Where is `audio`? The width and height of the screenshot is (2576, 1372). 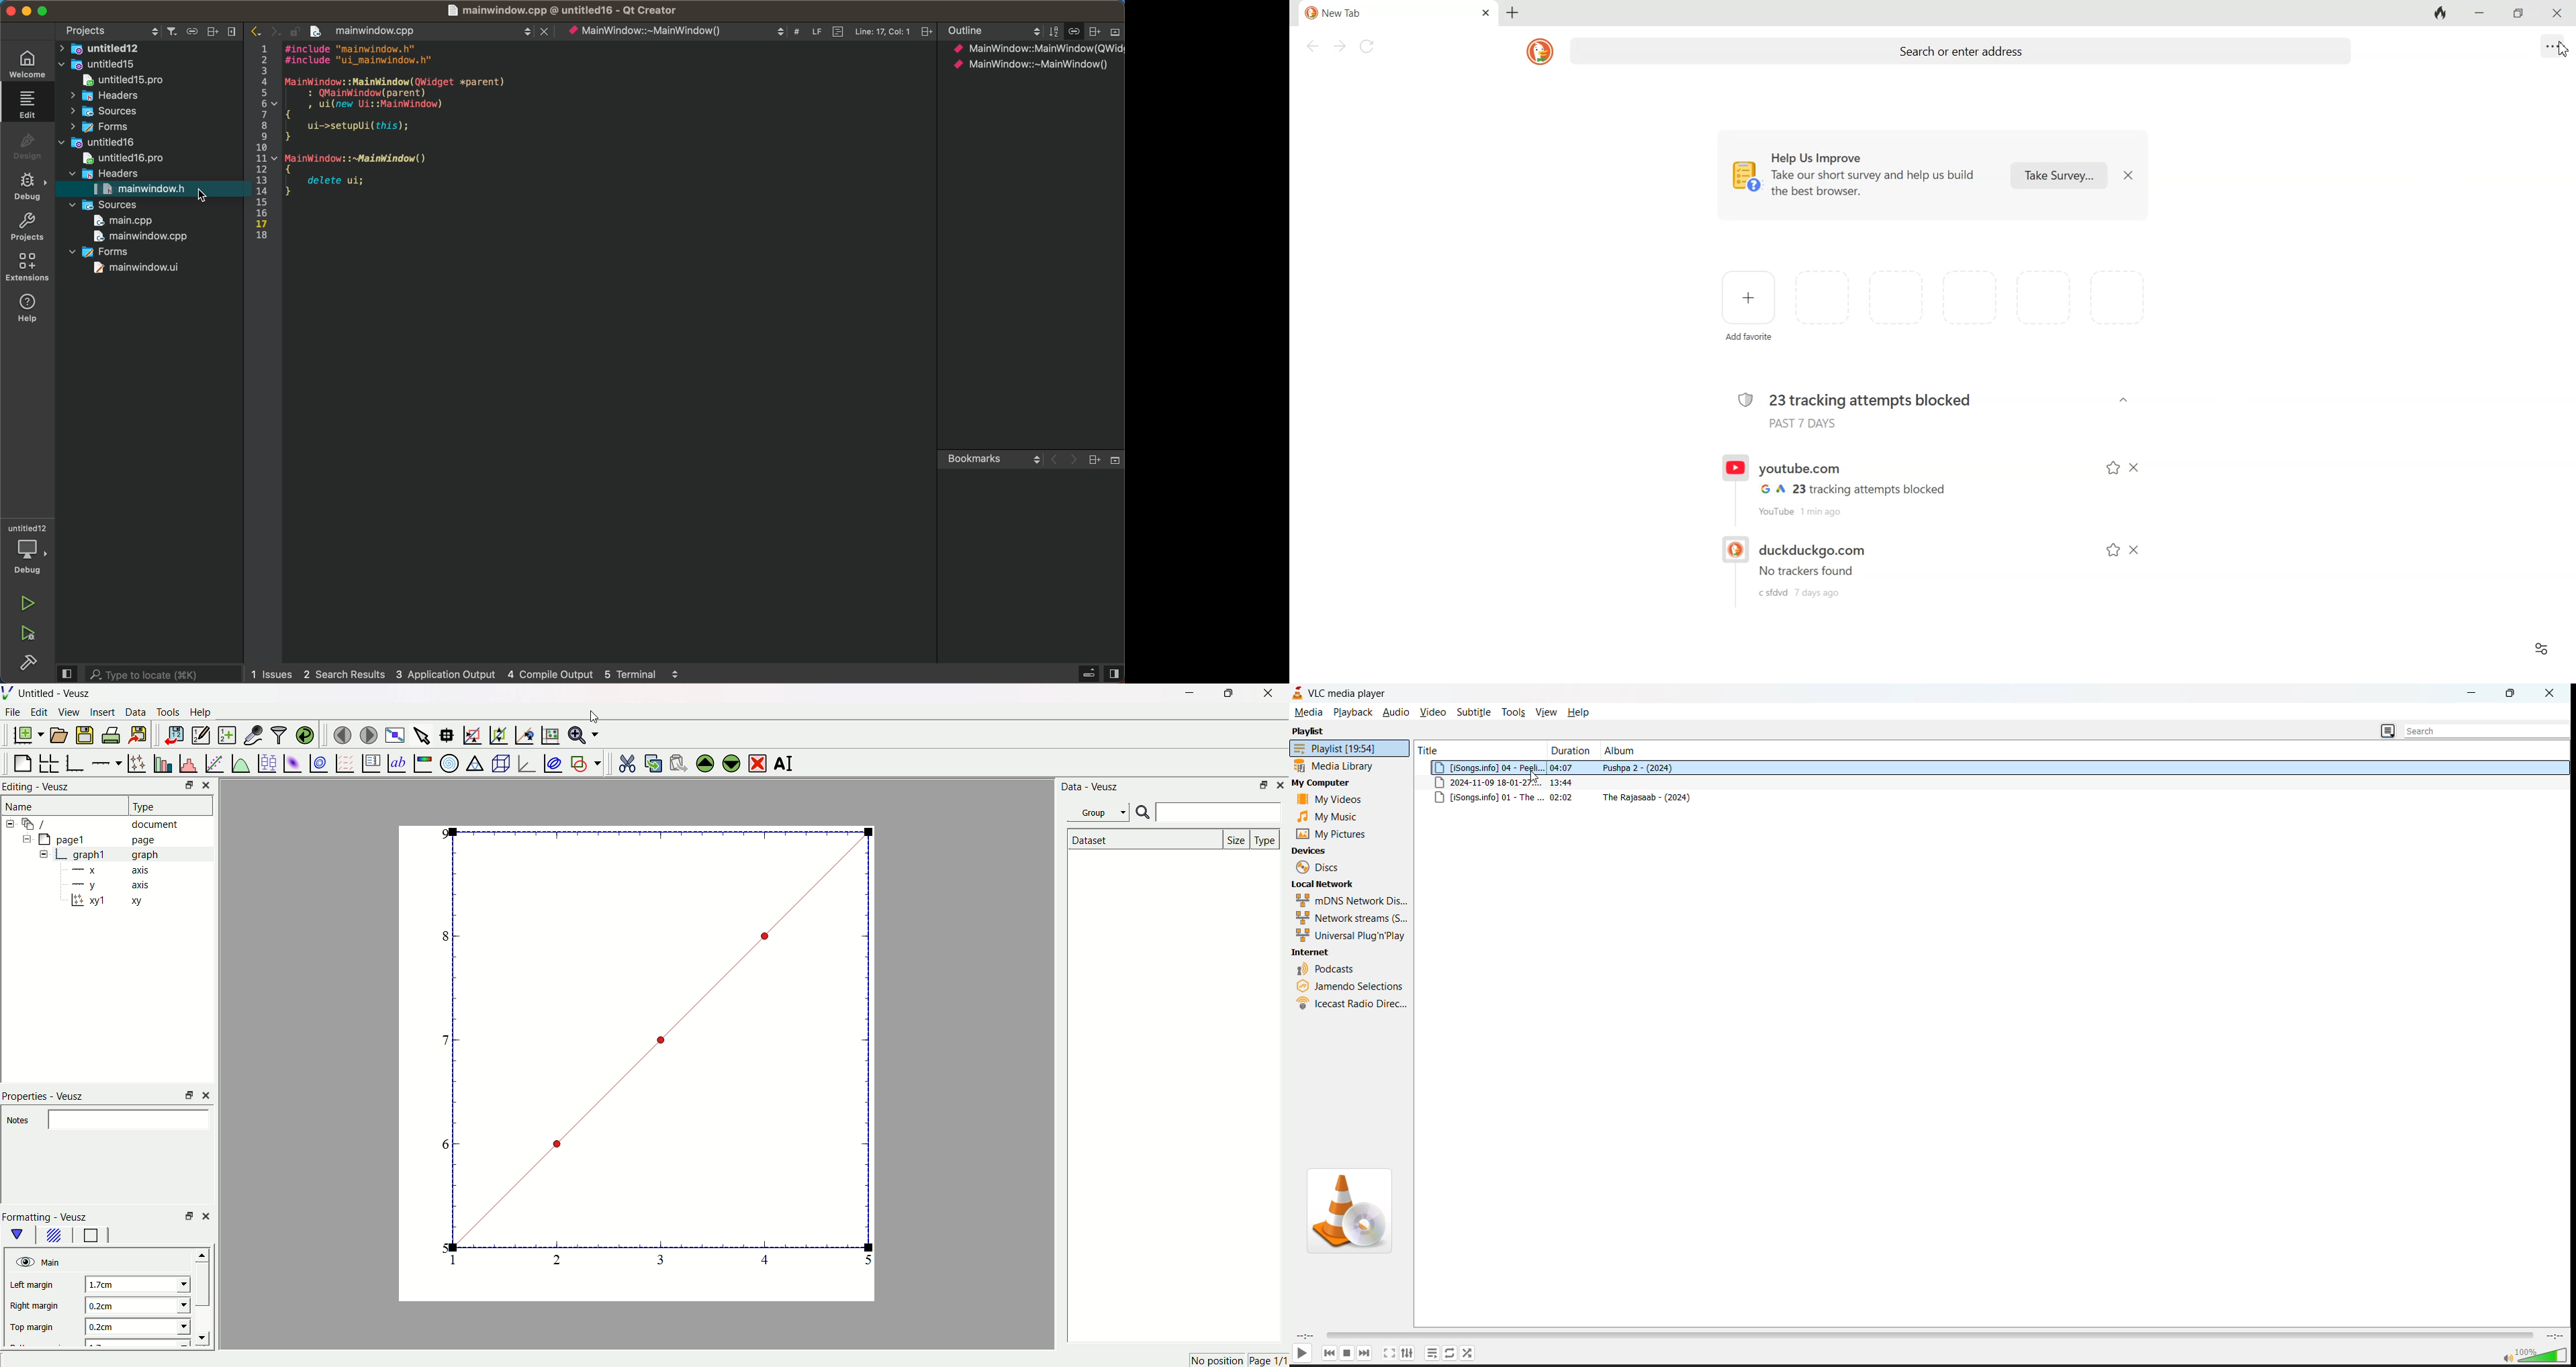 audio is located at coordinates (1395, 712).